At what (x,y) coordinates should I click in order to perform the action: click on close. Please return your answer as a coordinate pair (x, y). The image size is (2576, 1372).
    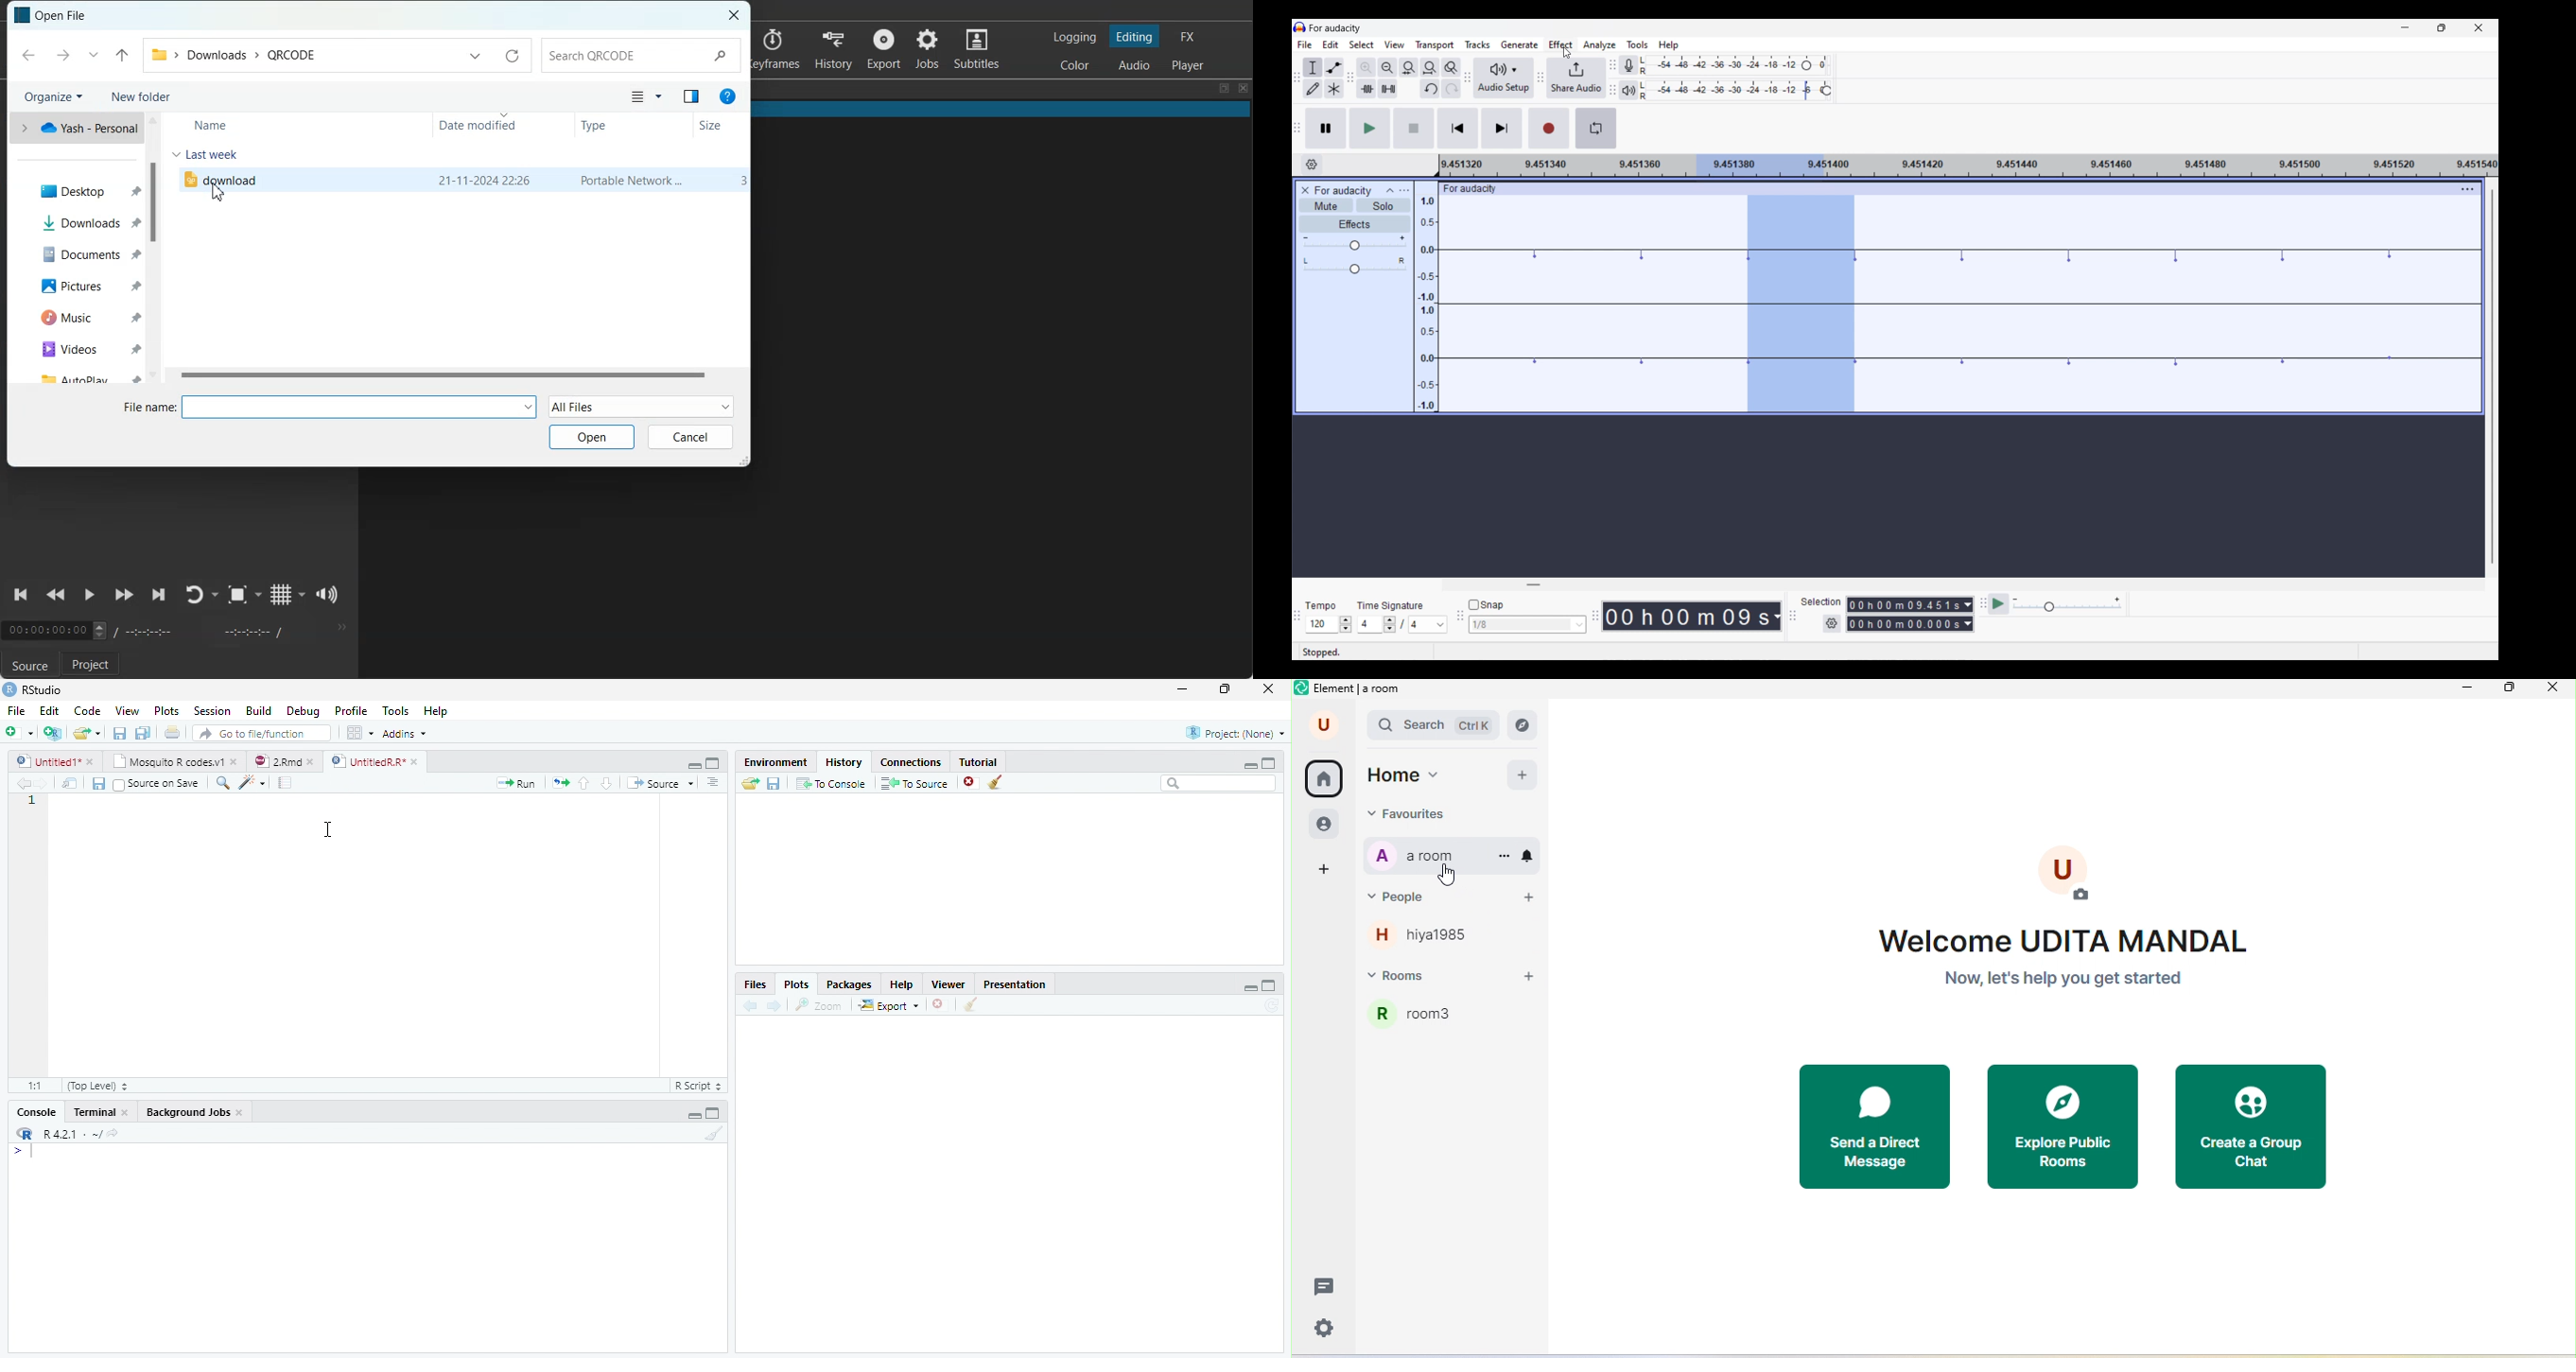
    Looking at the image, I should click on (2557, 690).